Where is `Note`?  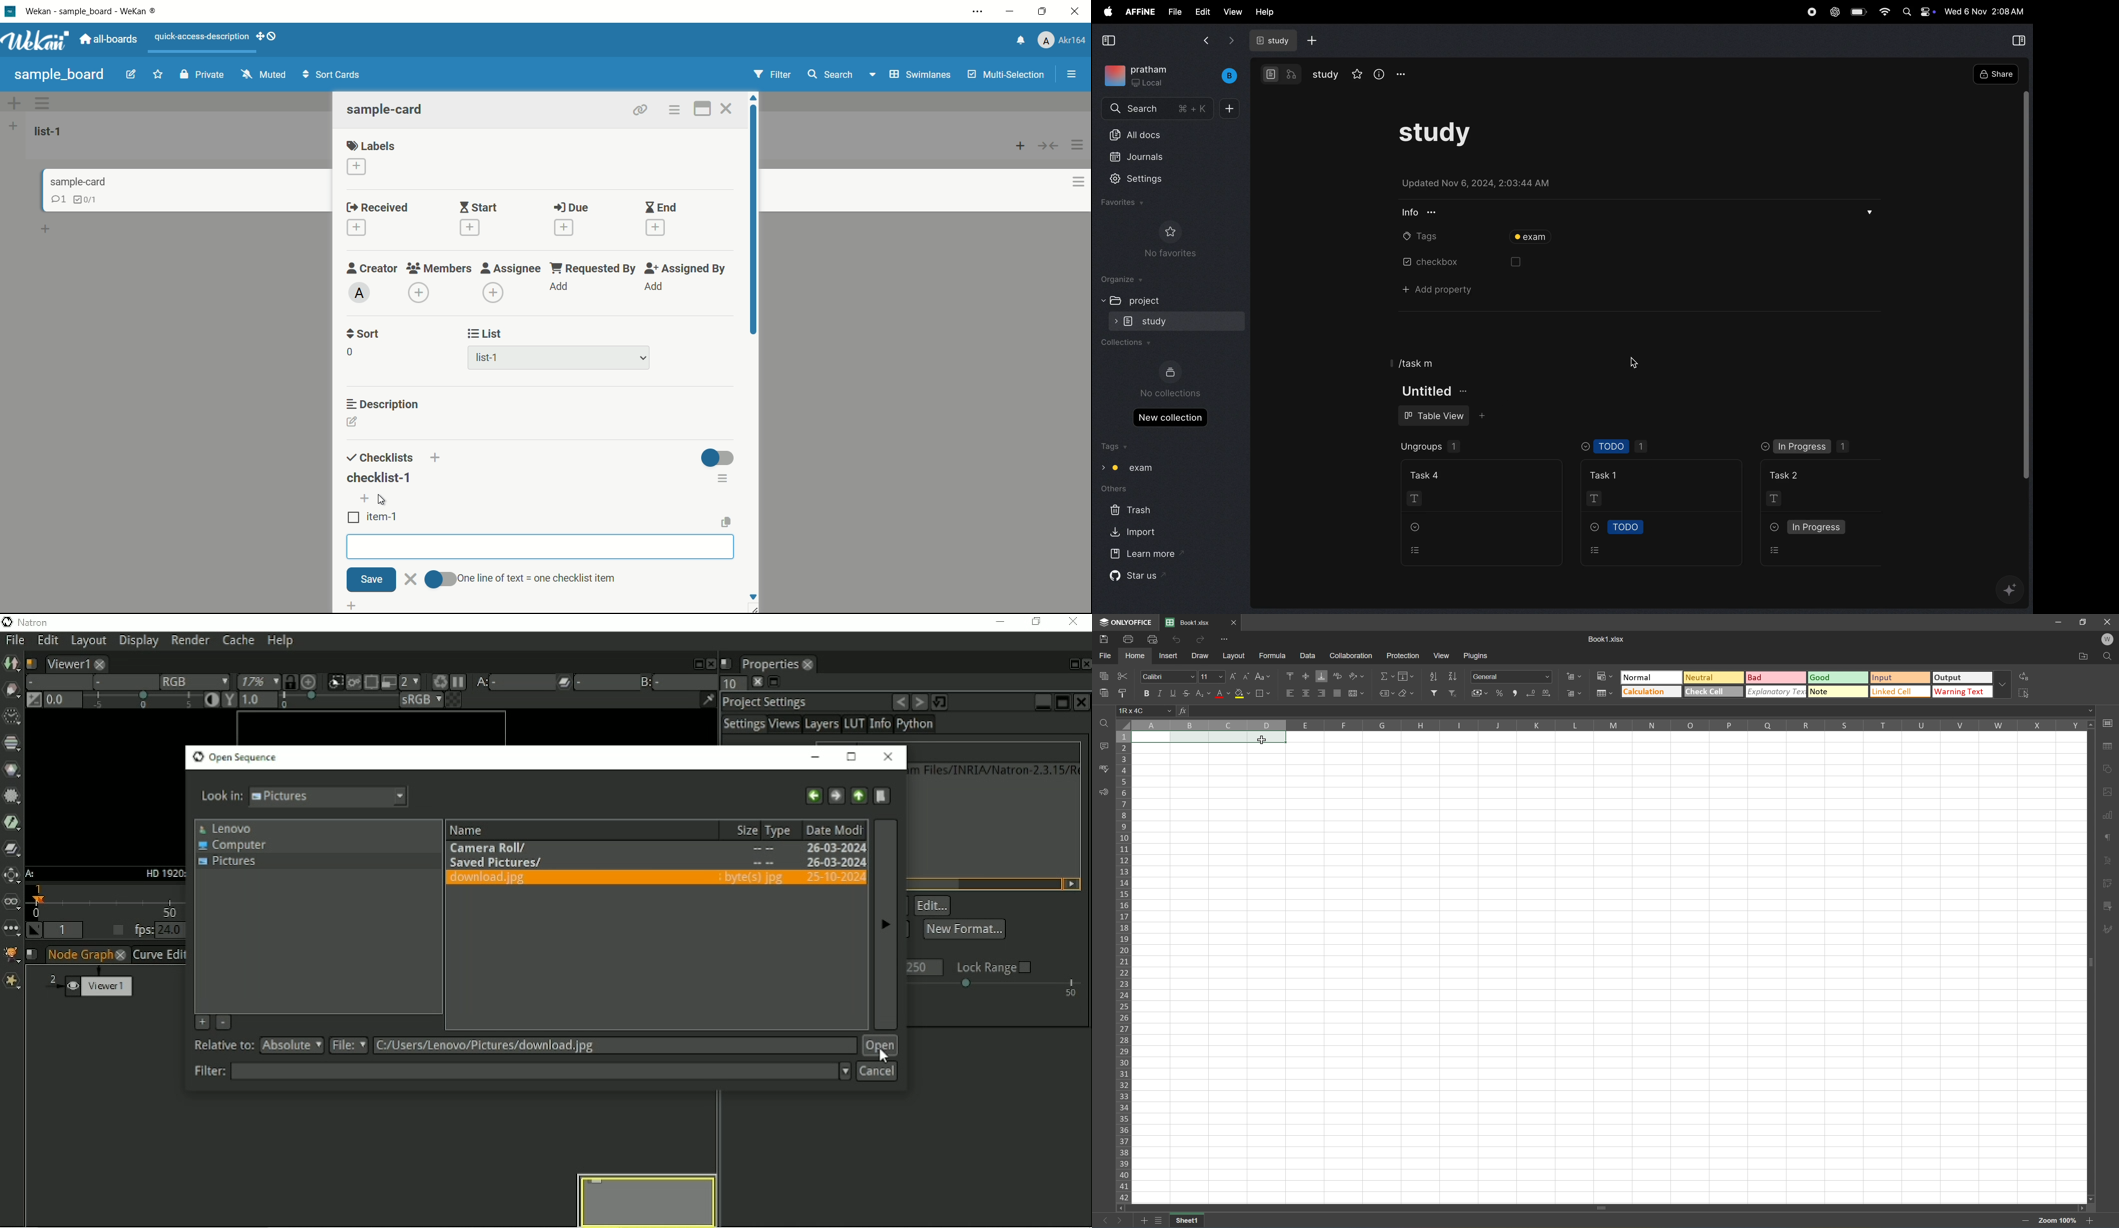 Note is located at coordinates (1837, 691).